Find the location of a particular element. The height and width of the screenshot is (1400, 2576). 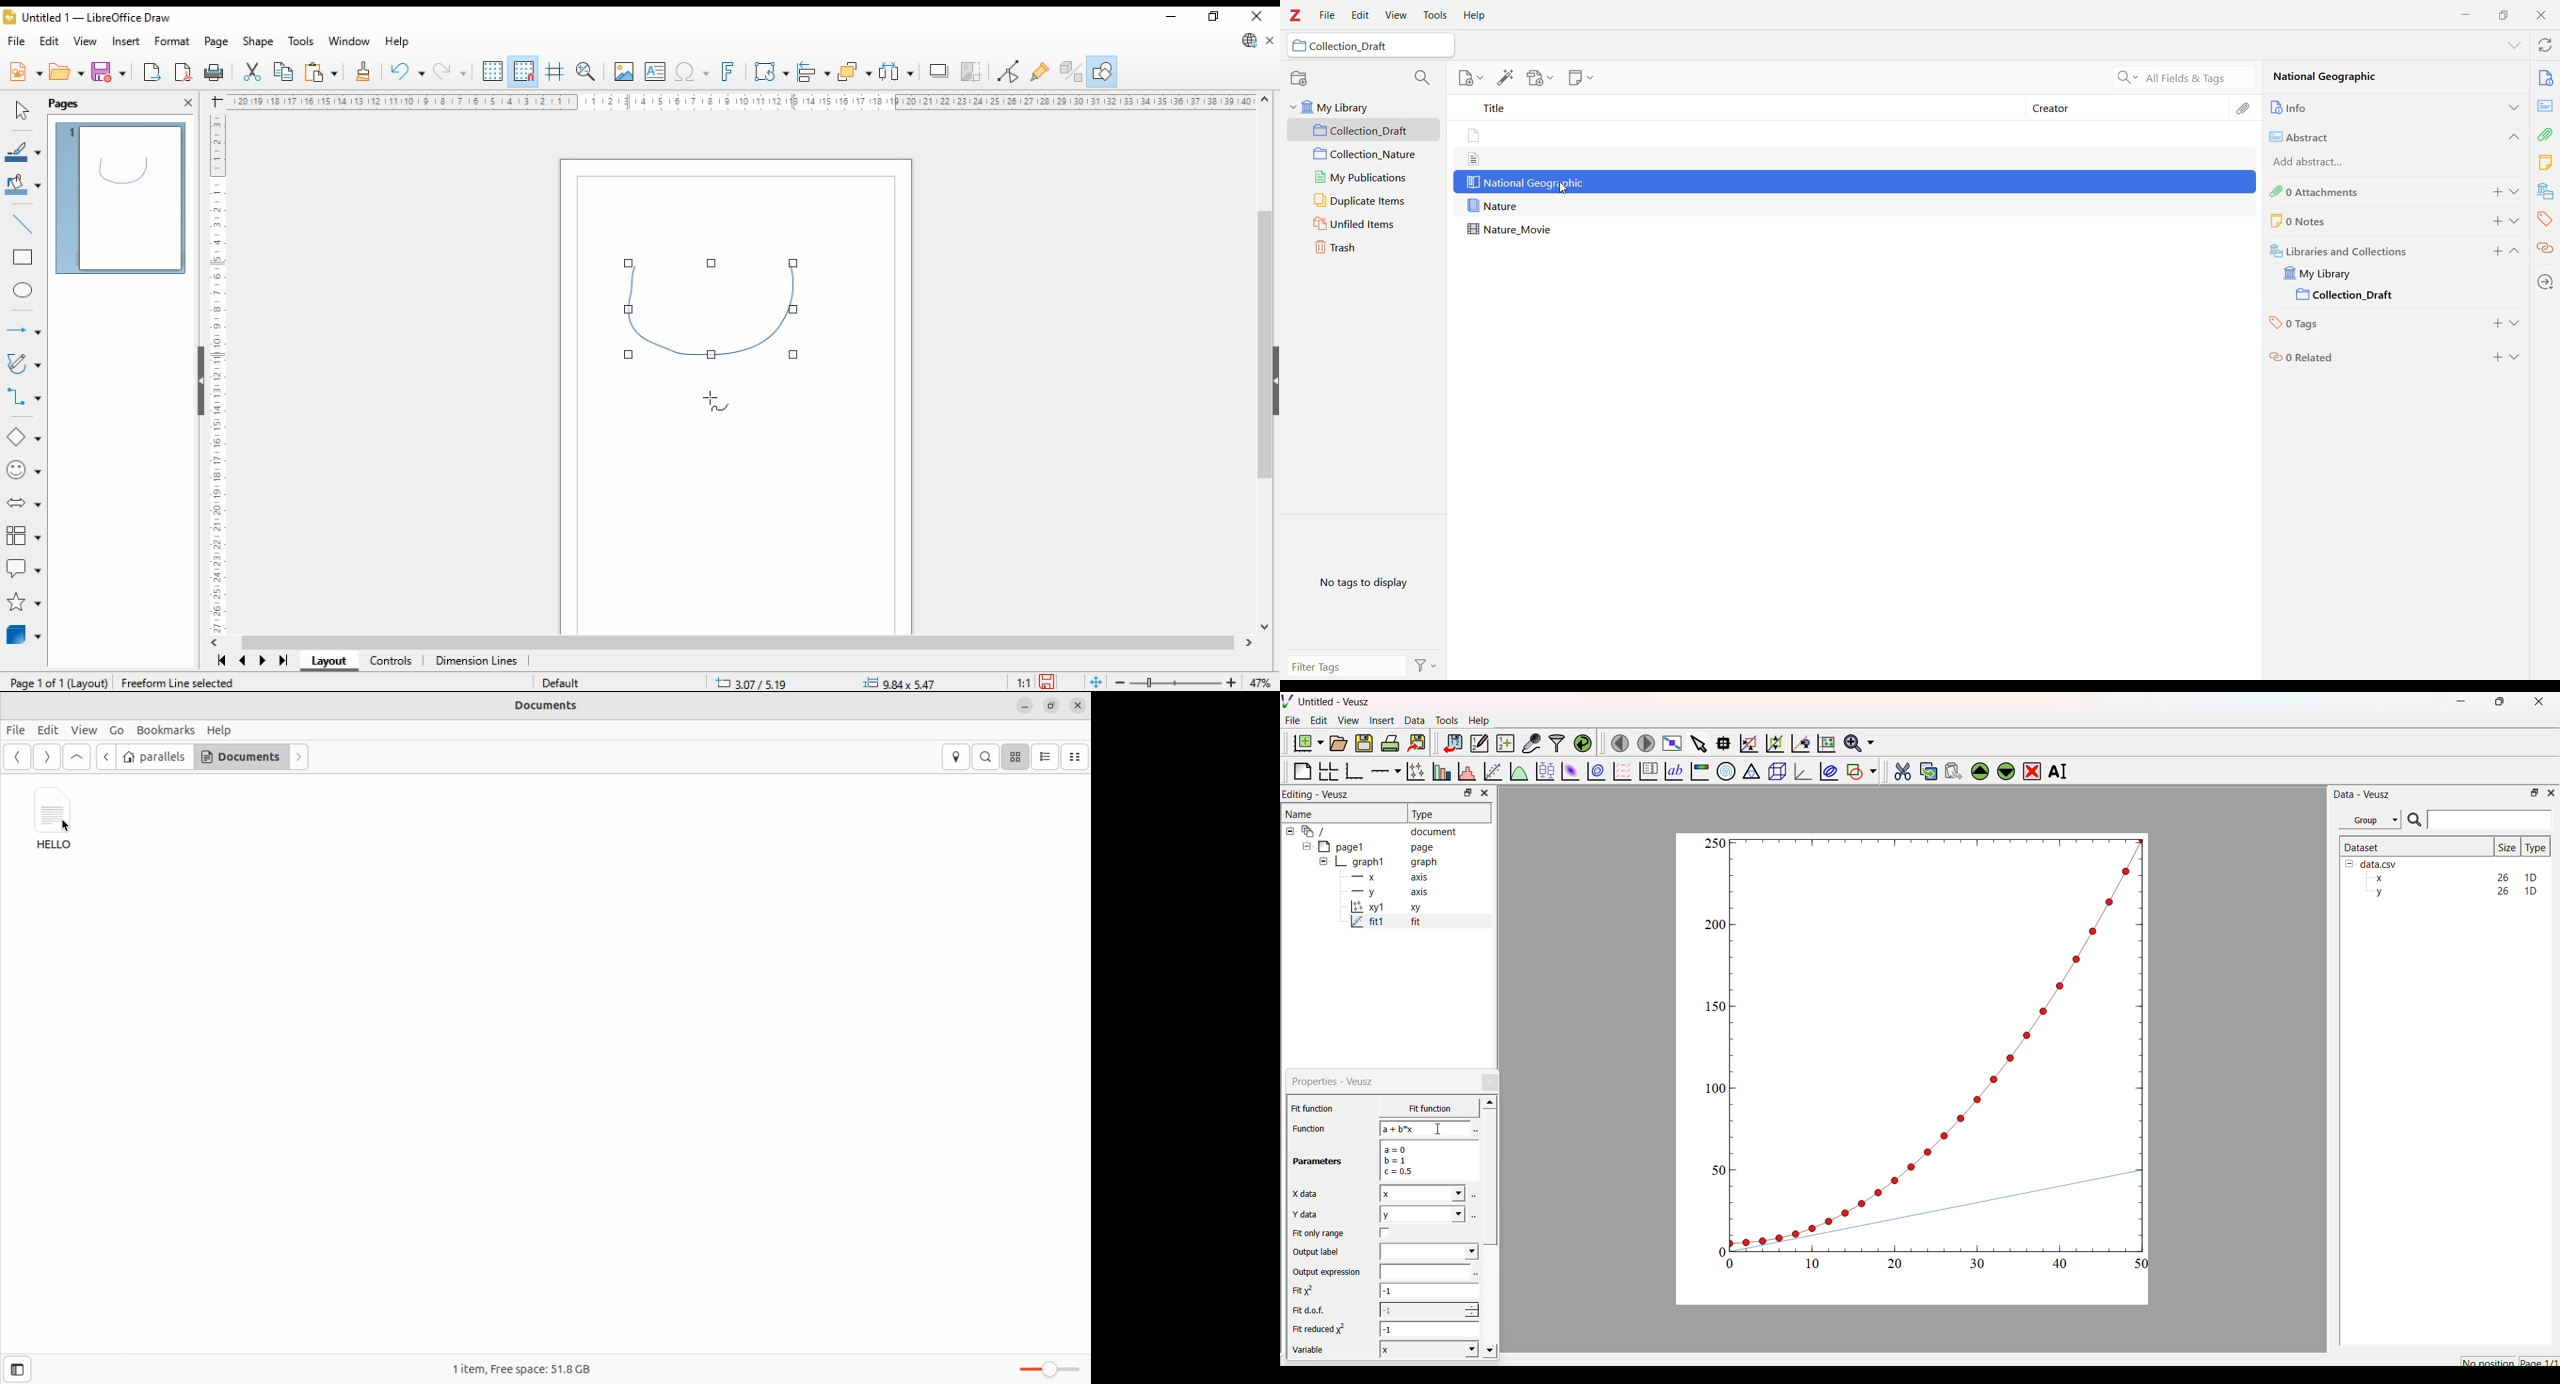

Notes is located at coordinates (2545, 161).